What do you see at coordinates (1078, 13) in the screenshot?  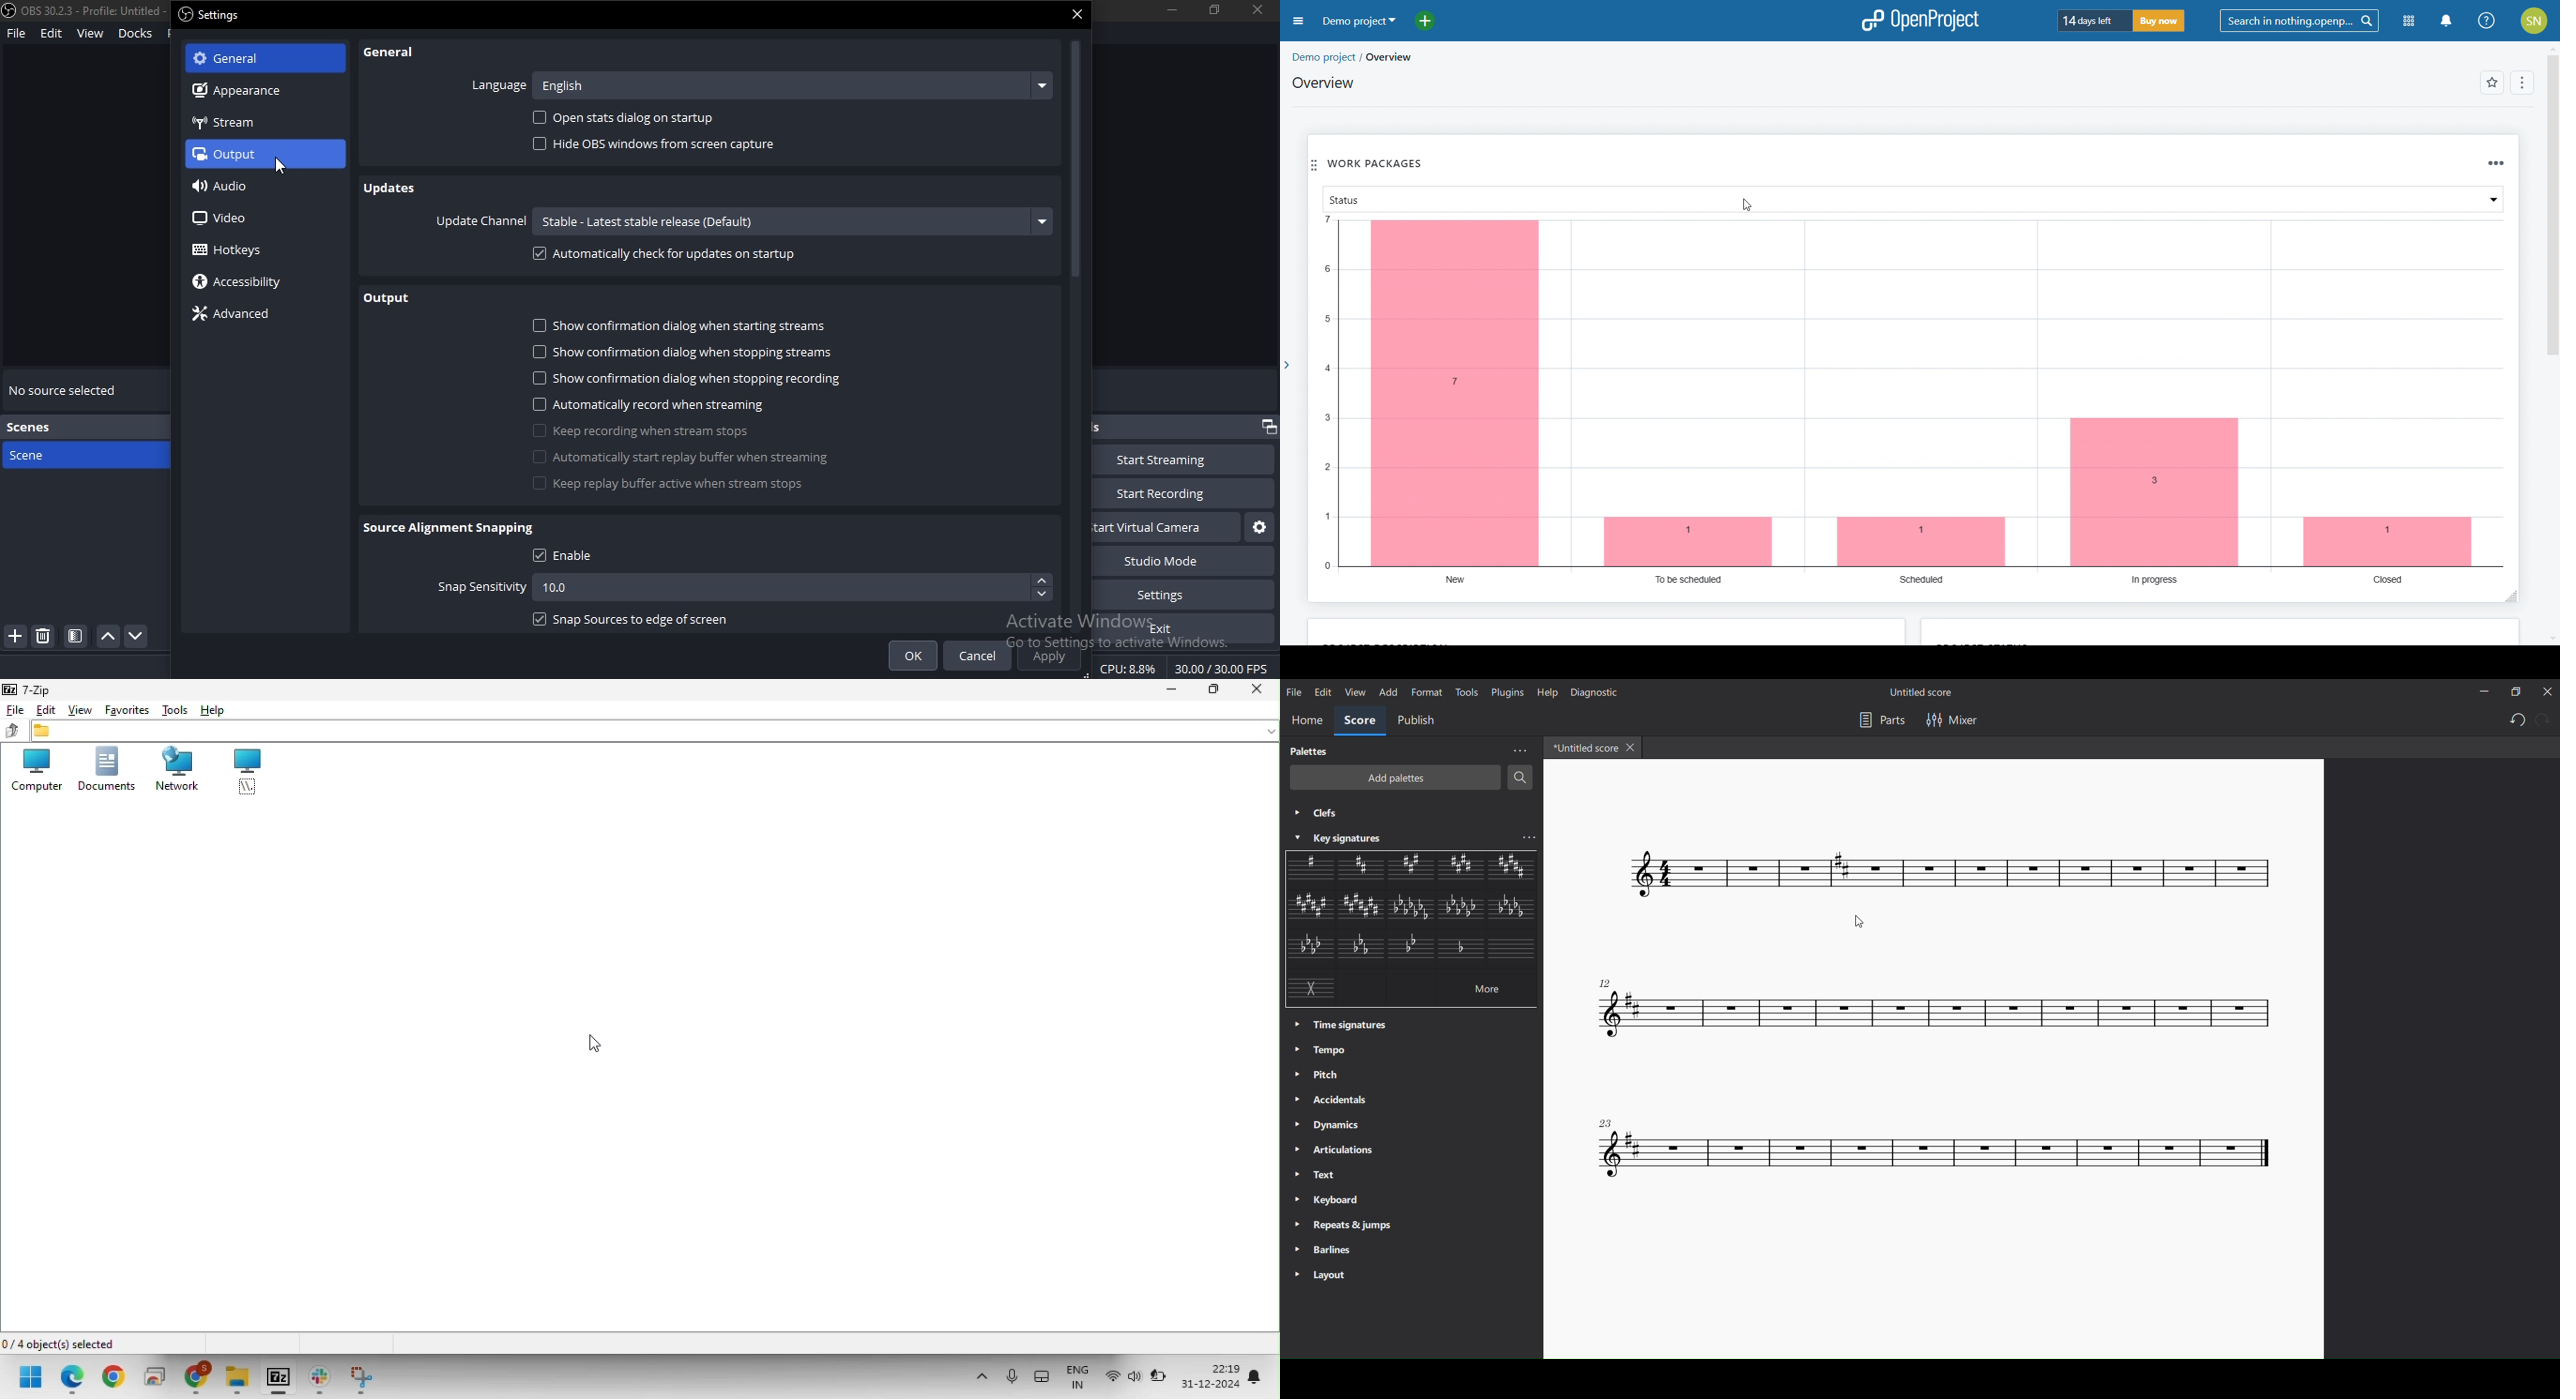 I see `close` at bounding box center [1078, 13].